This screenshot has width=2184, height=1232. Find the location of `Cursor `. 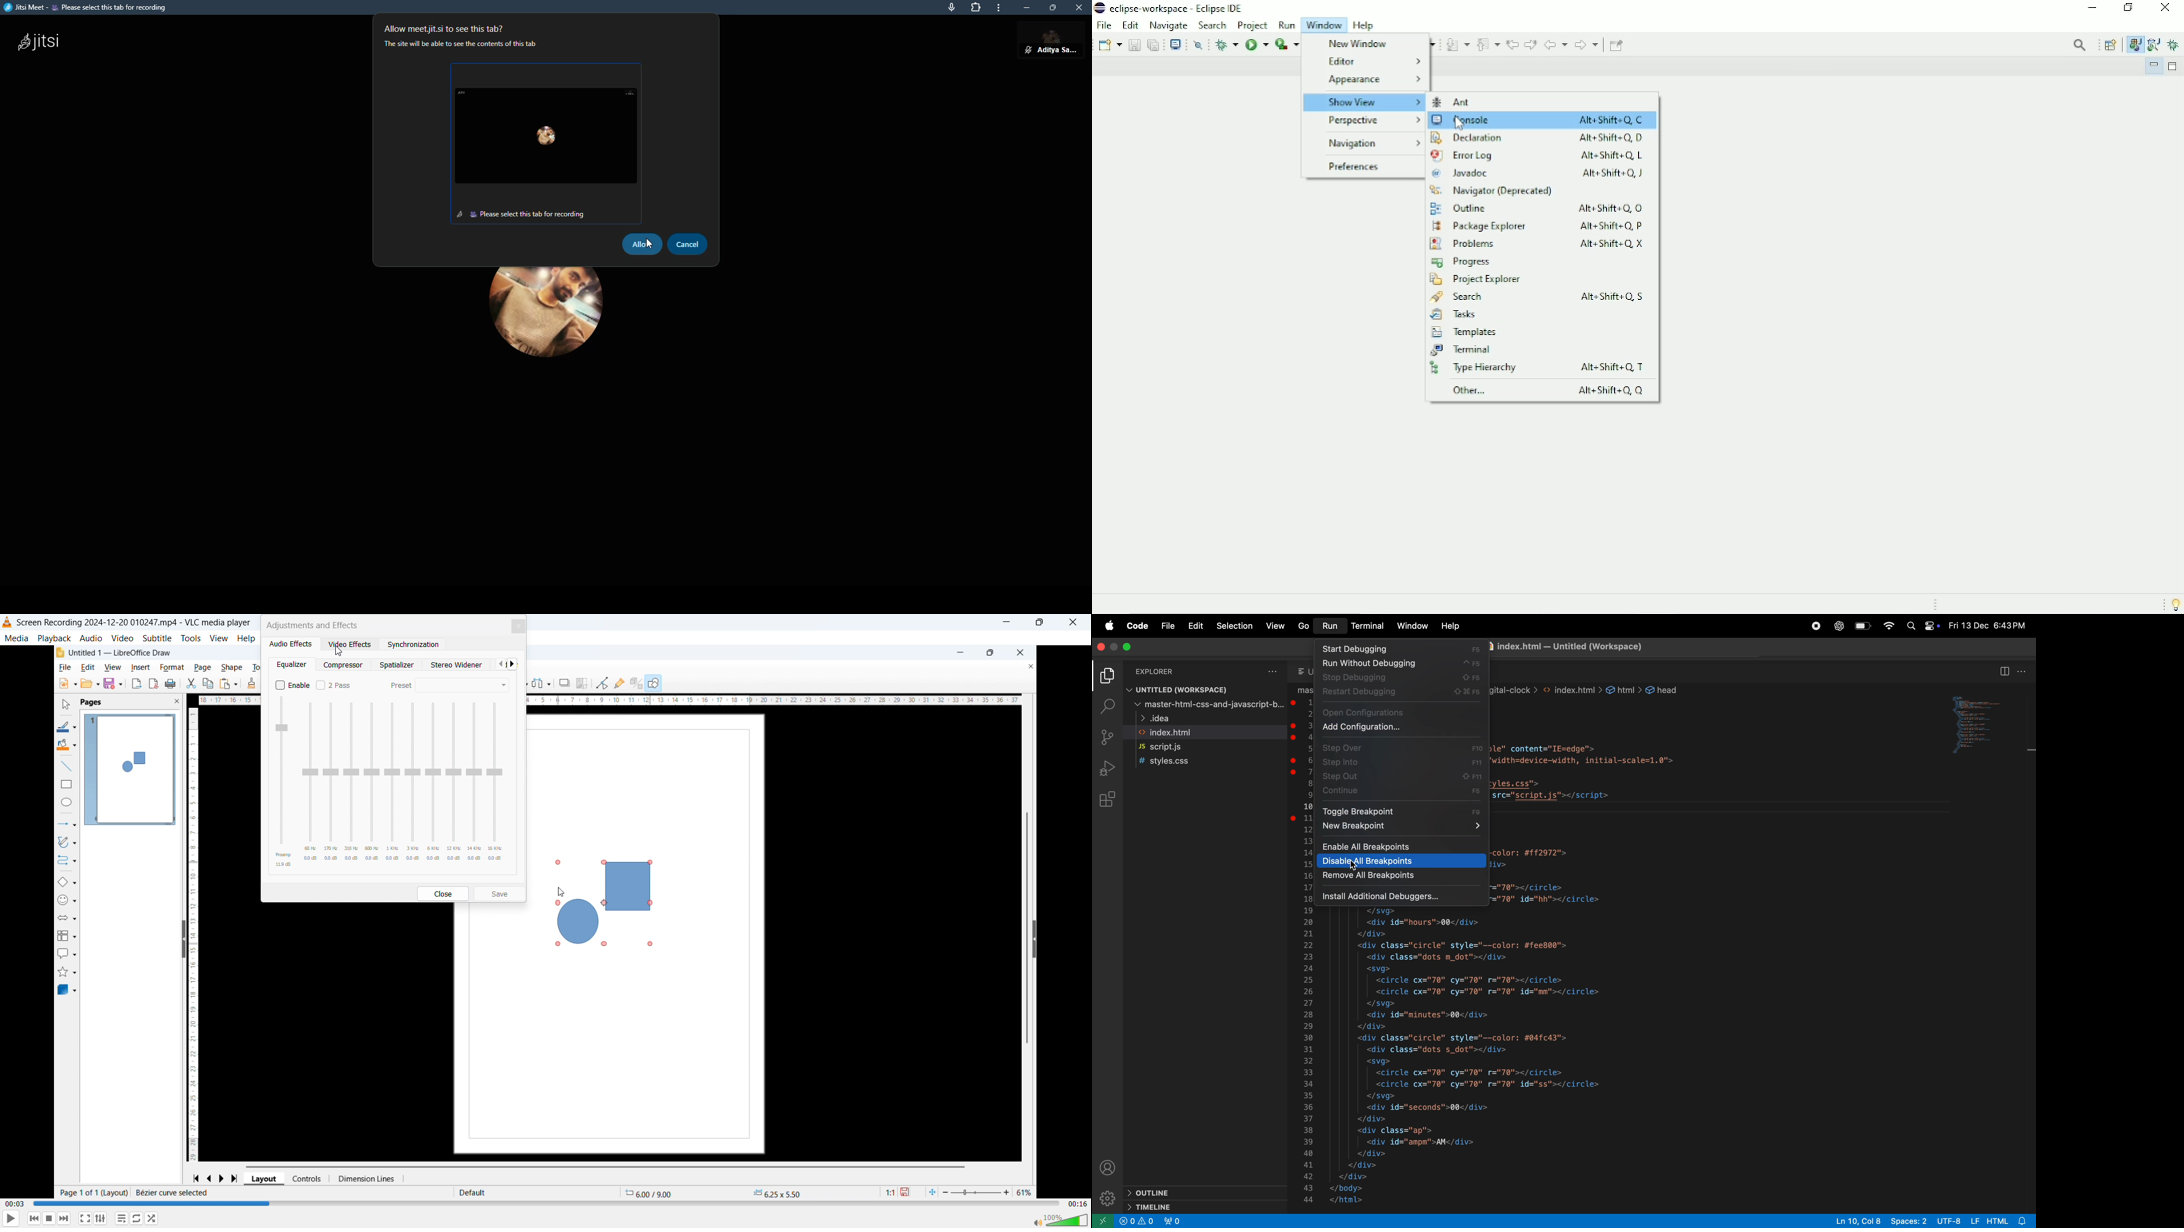

Cursor  is located at coordinates (339, 650).